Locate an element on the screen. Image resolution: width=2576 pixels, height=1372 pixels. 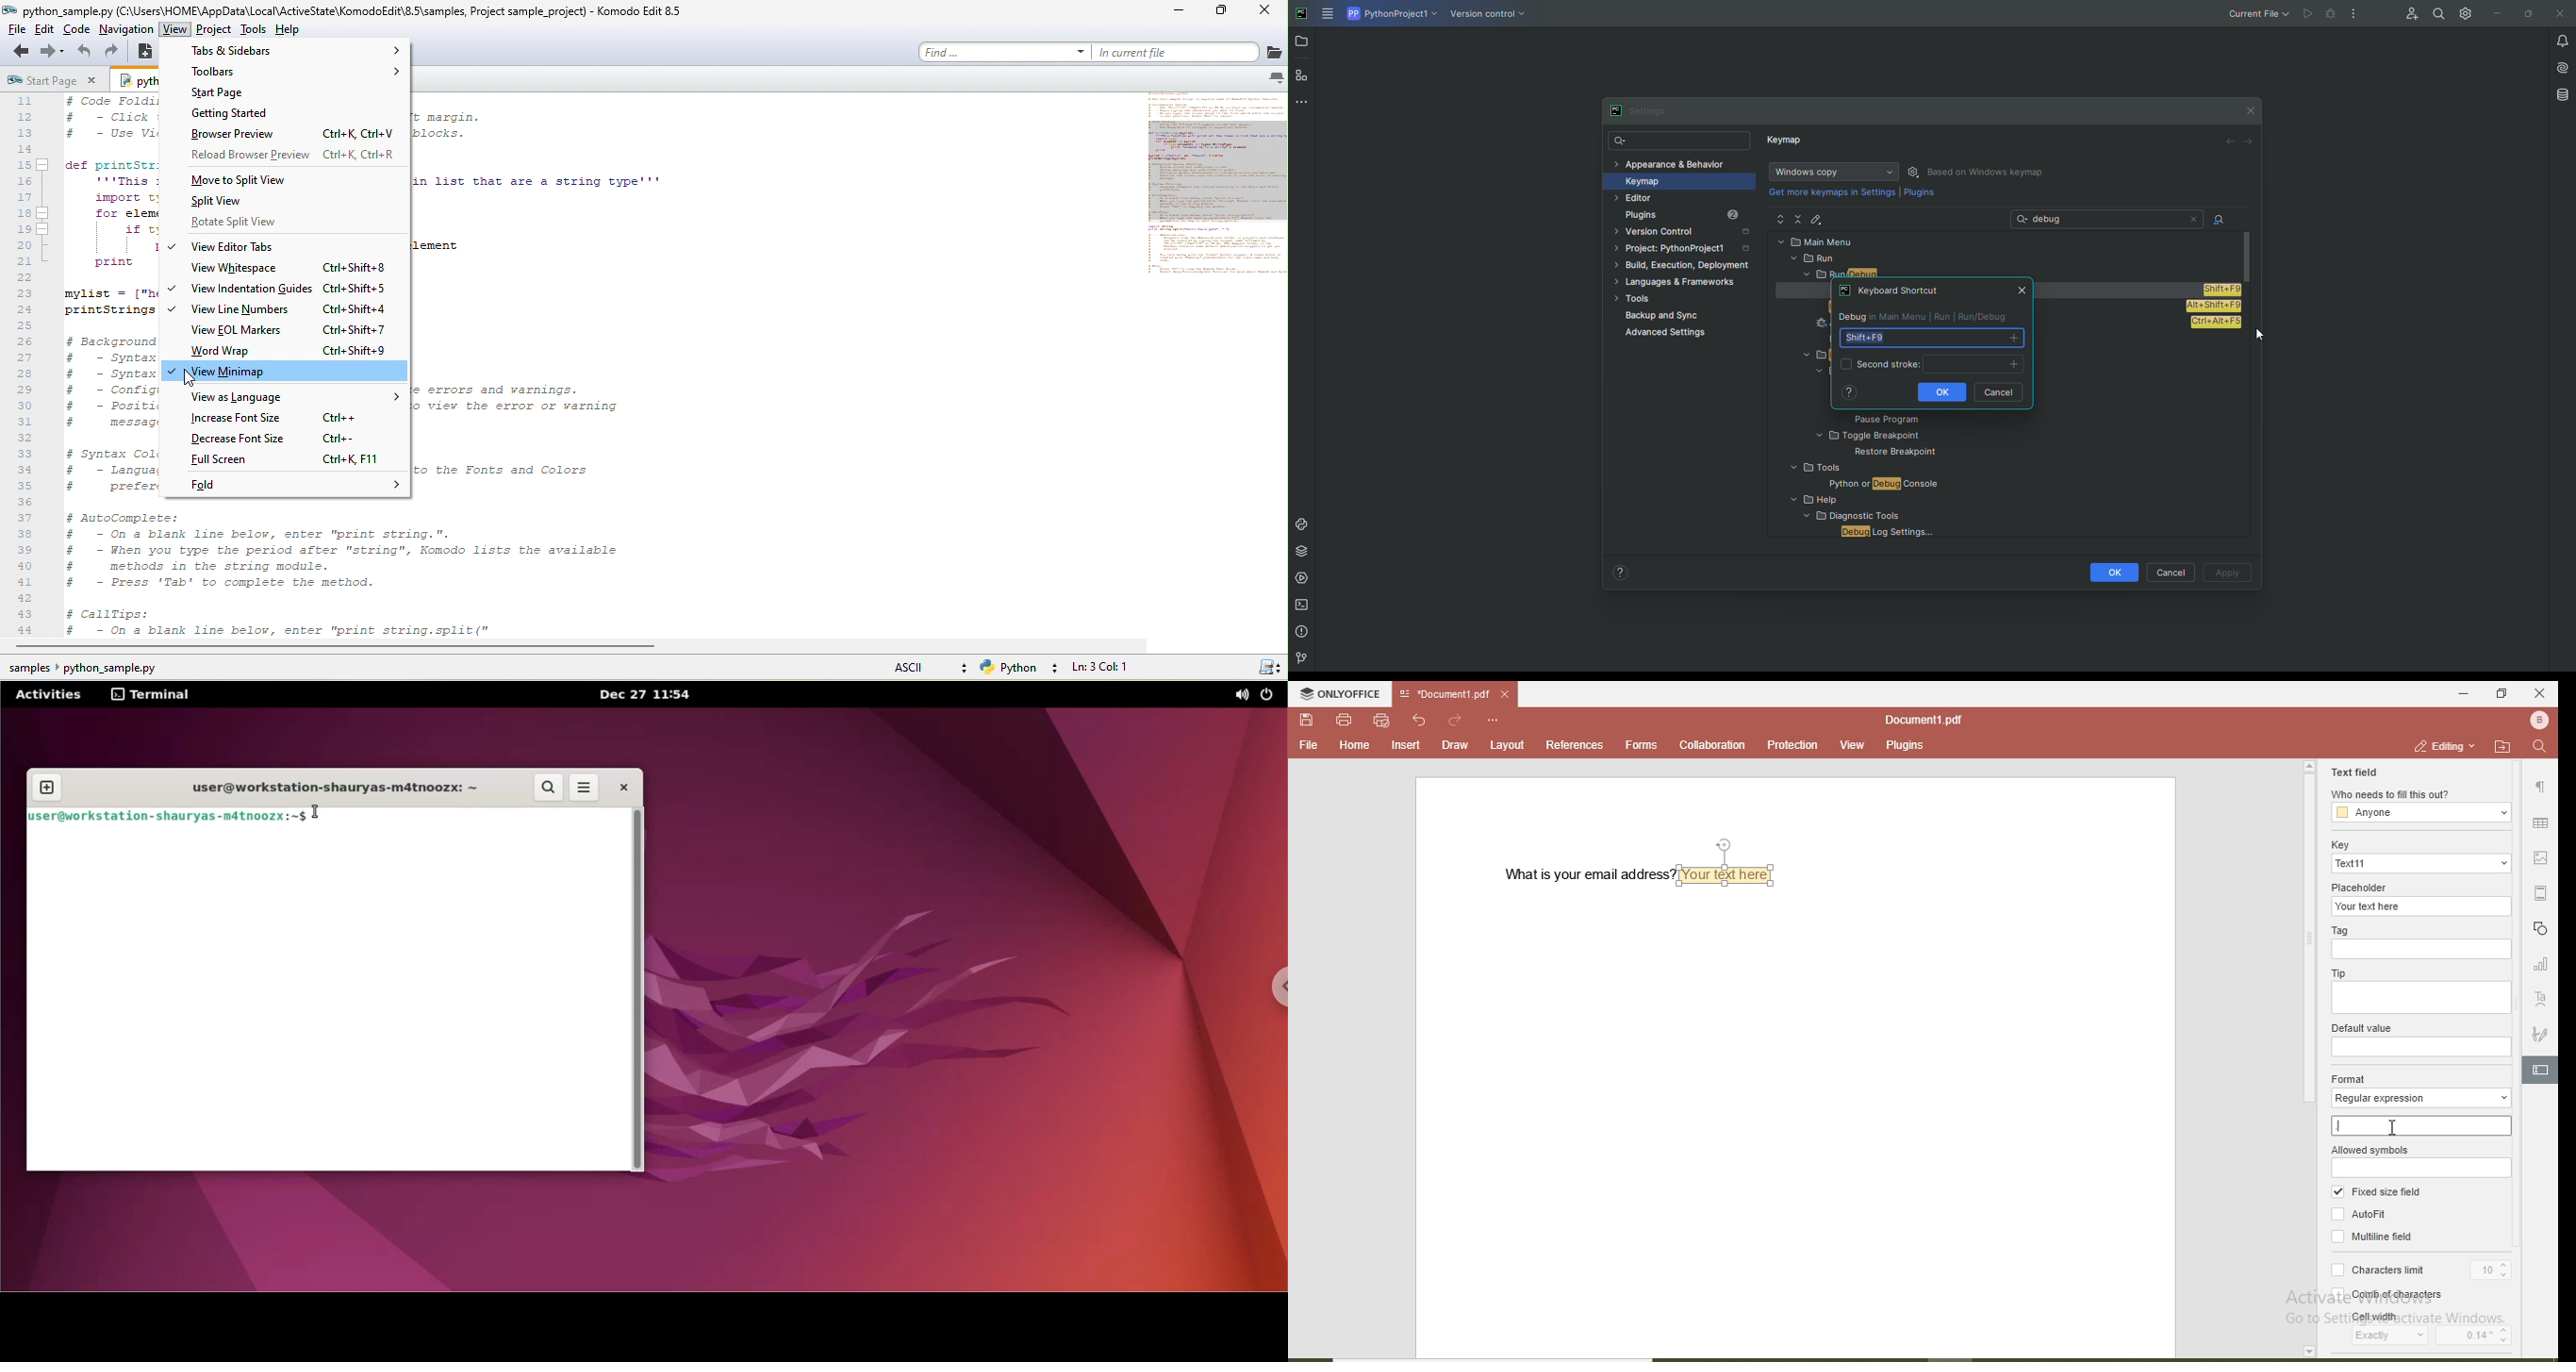
find is located at coordinates (2540, 747).